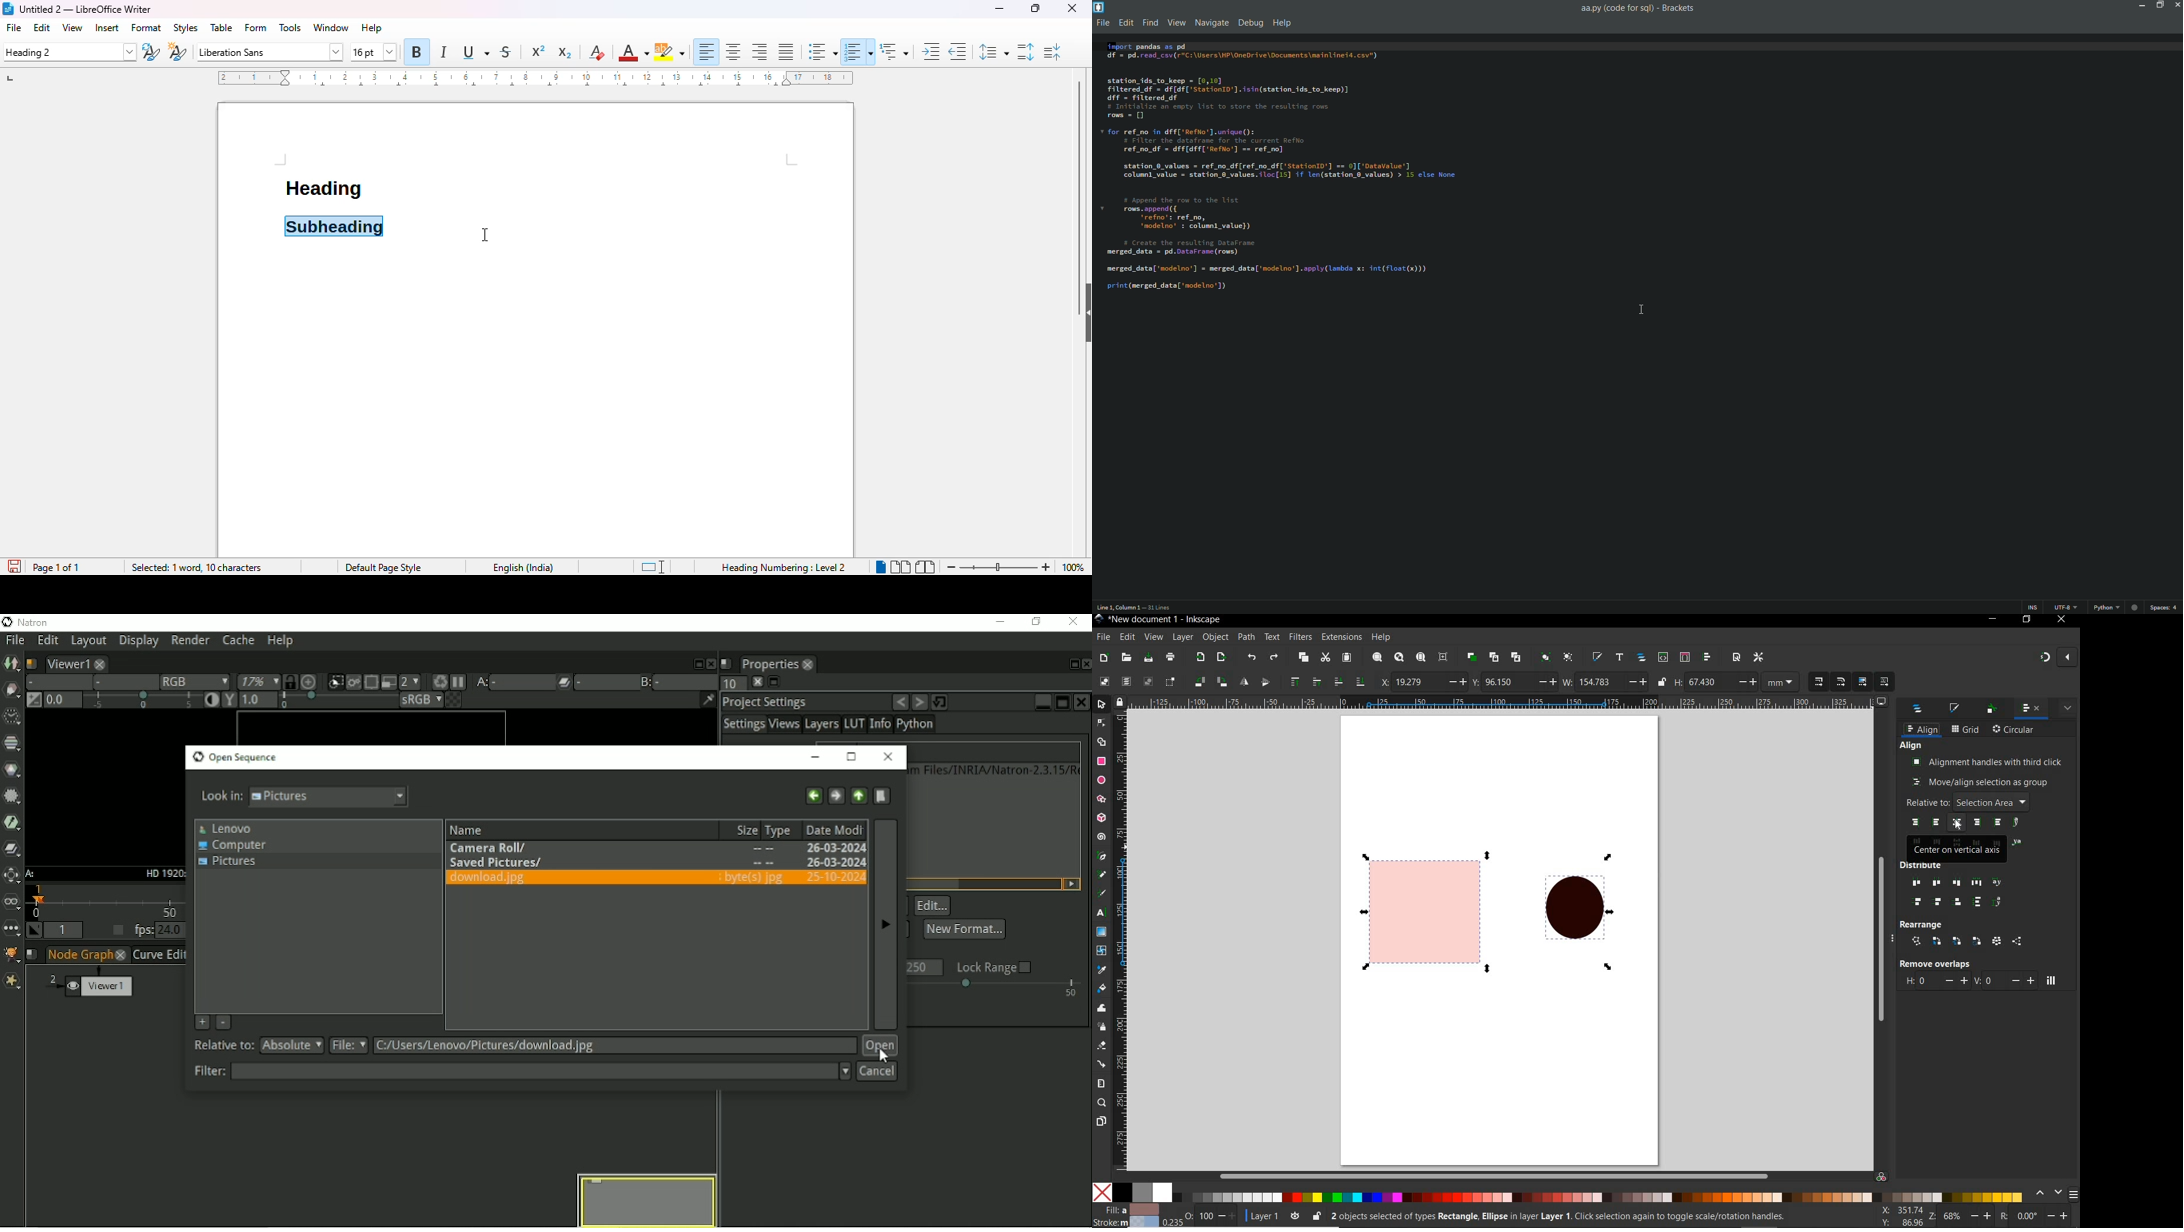  I want to click on minimize, so click(1994, 618).